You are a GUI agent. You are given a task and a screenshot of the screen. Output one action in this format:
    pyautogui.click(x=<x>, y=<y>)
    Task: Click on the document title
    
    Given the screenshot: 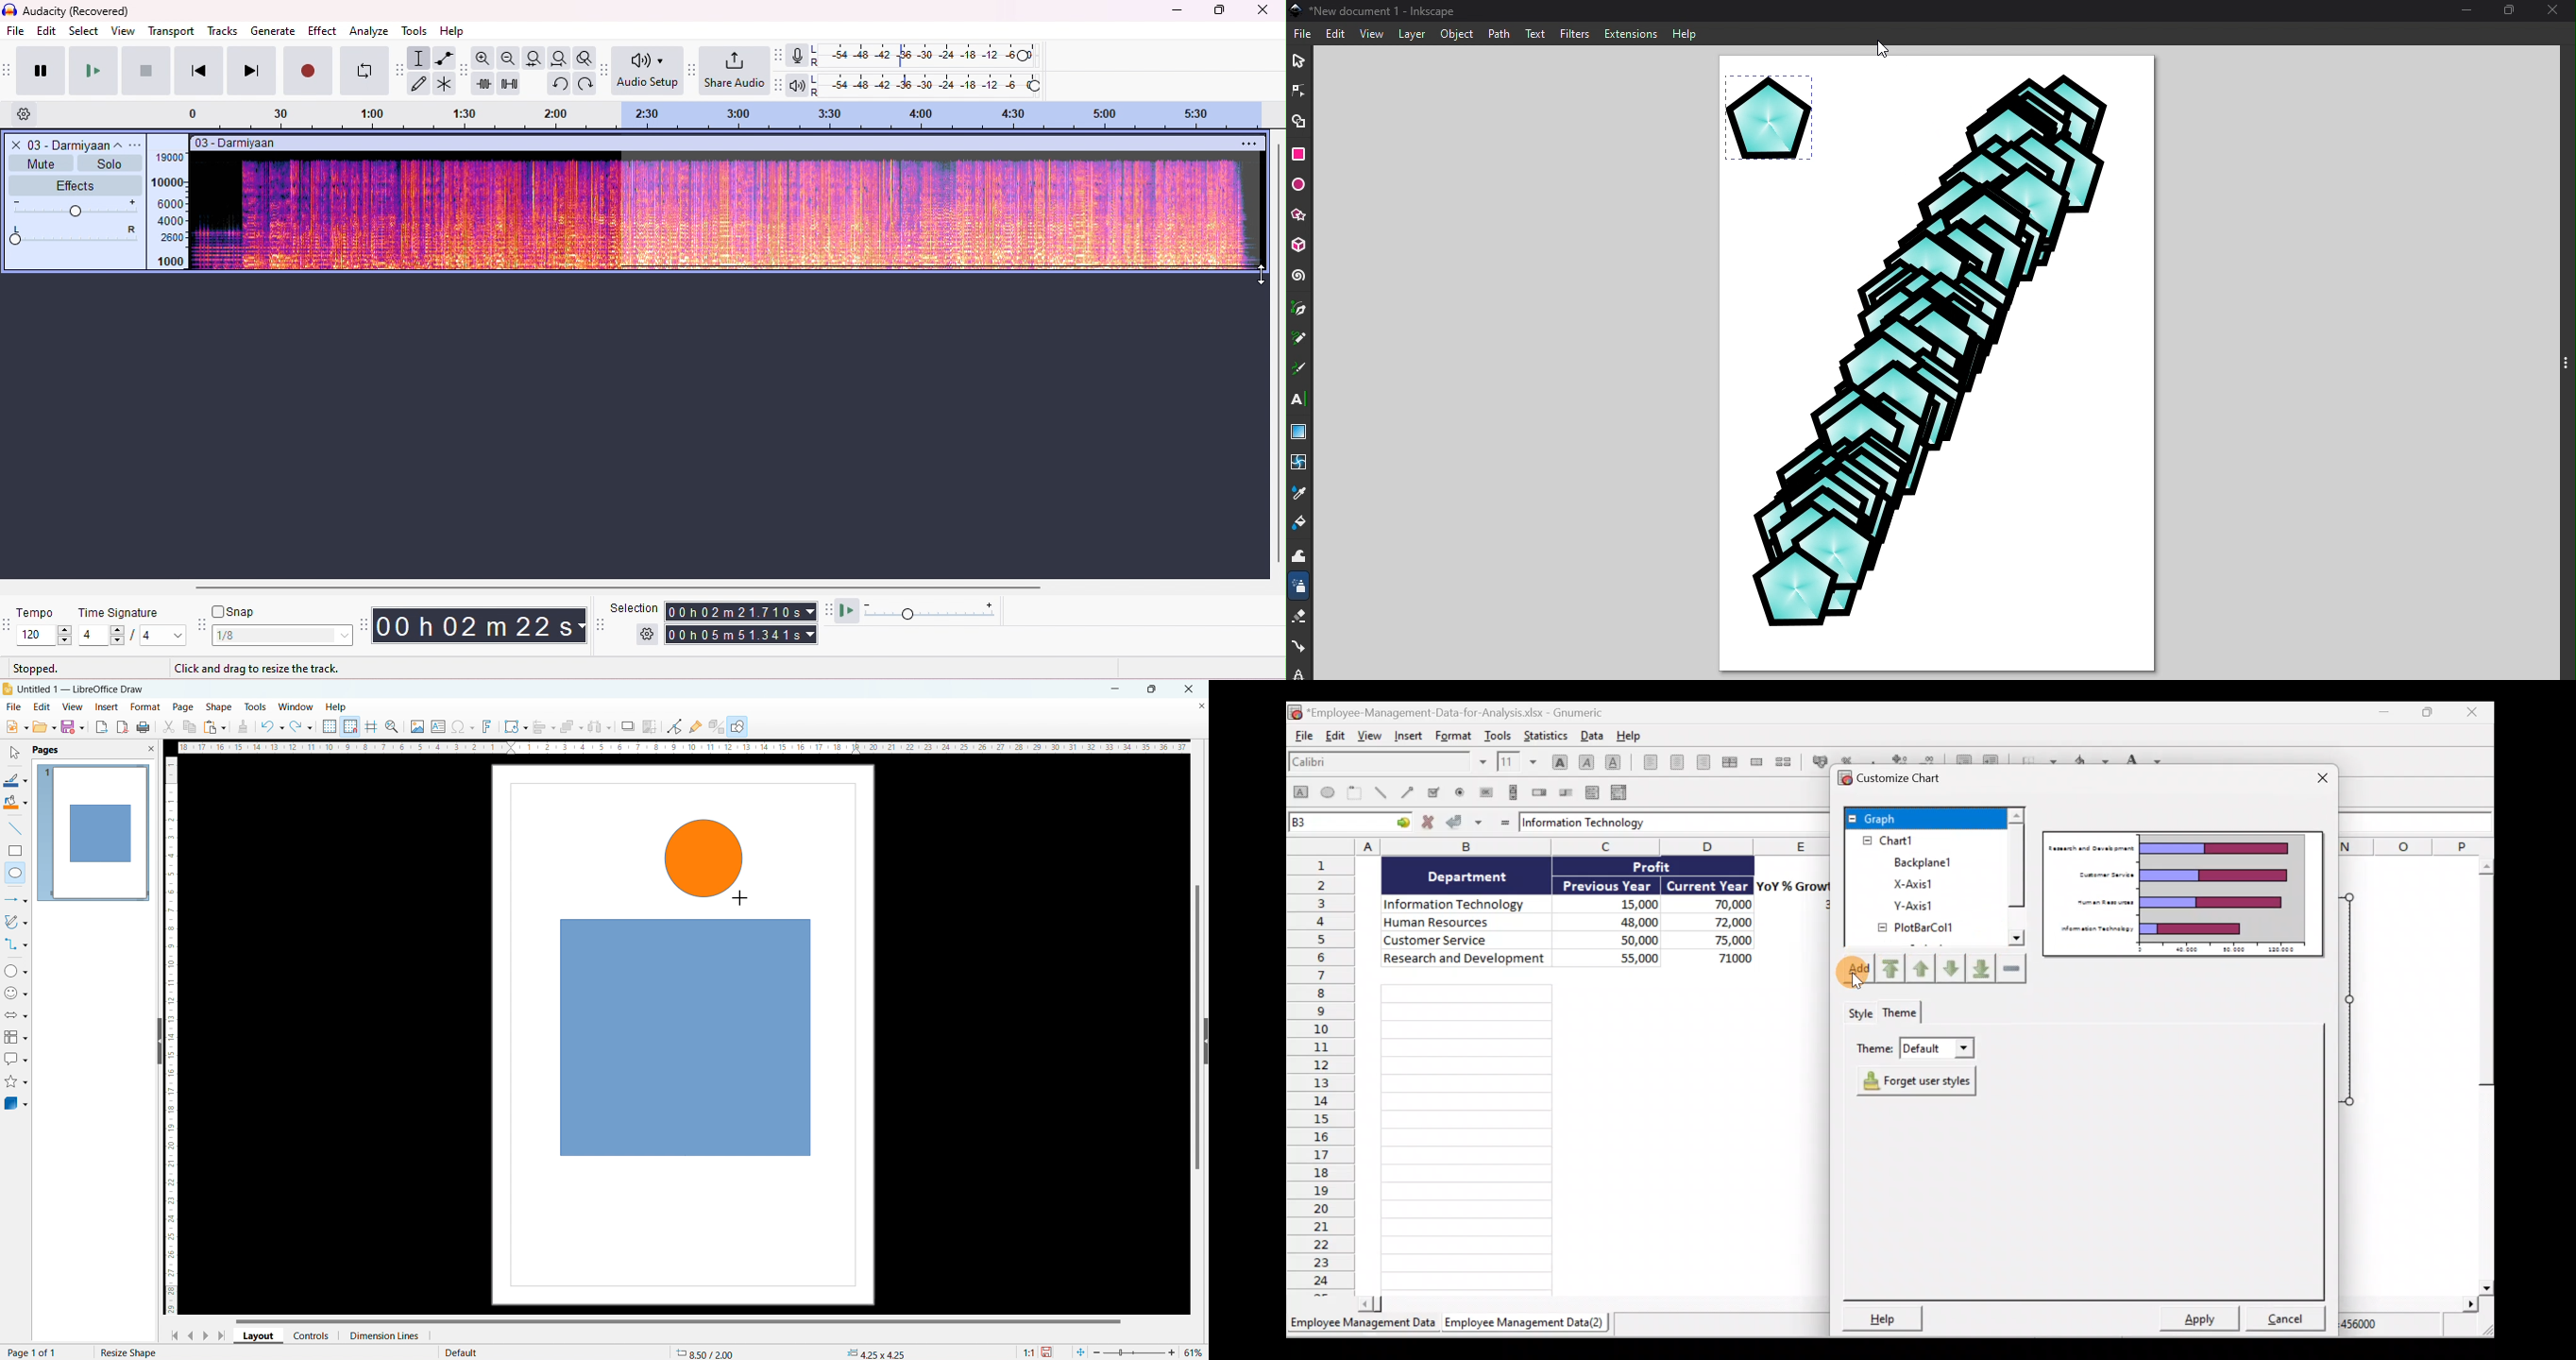 What is the action you would take?
    pyautogui.click(x=83, y=689)
    